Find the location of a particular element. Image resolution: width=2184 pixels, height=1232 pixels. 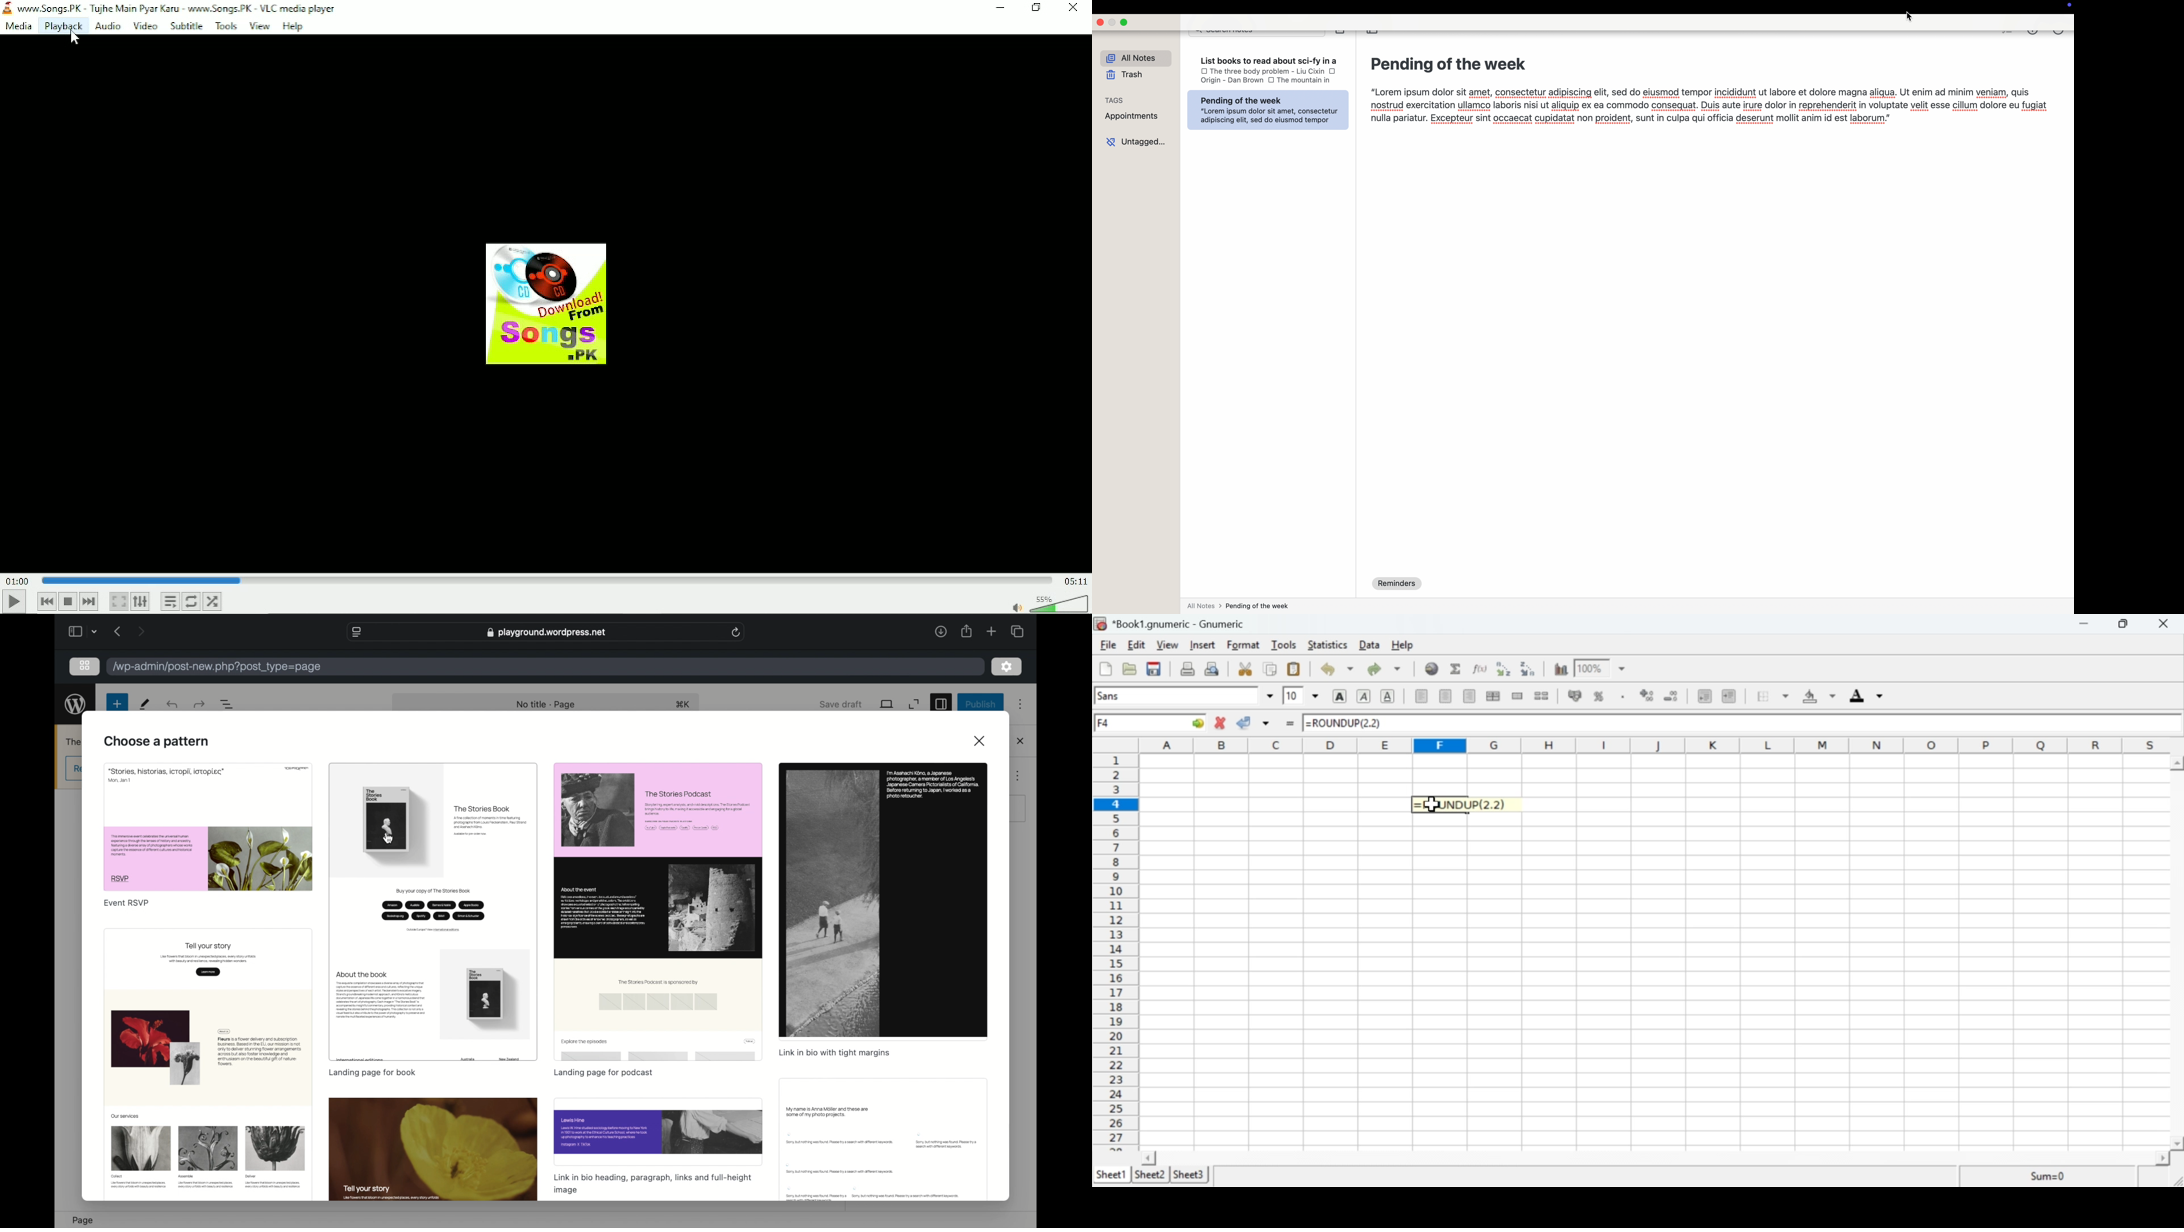

grid view is located at coordinates (85, 666).